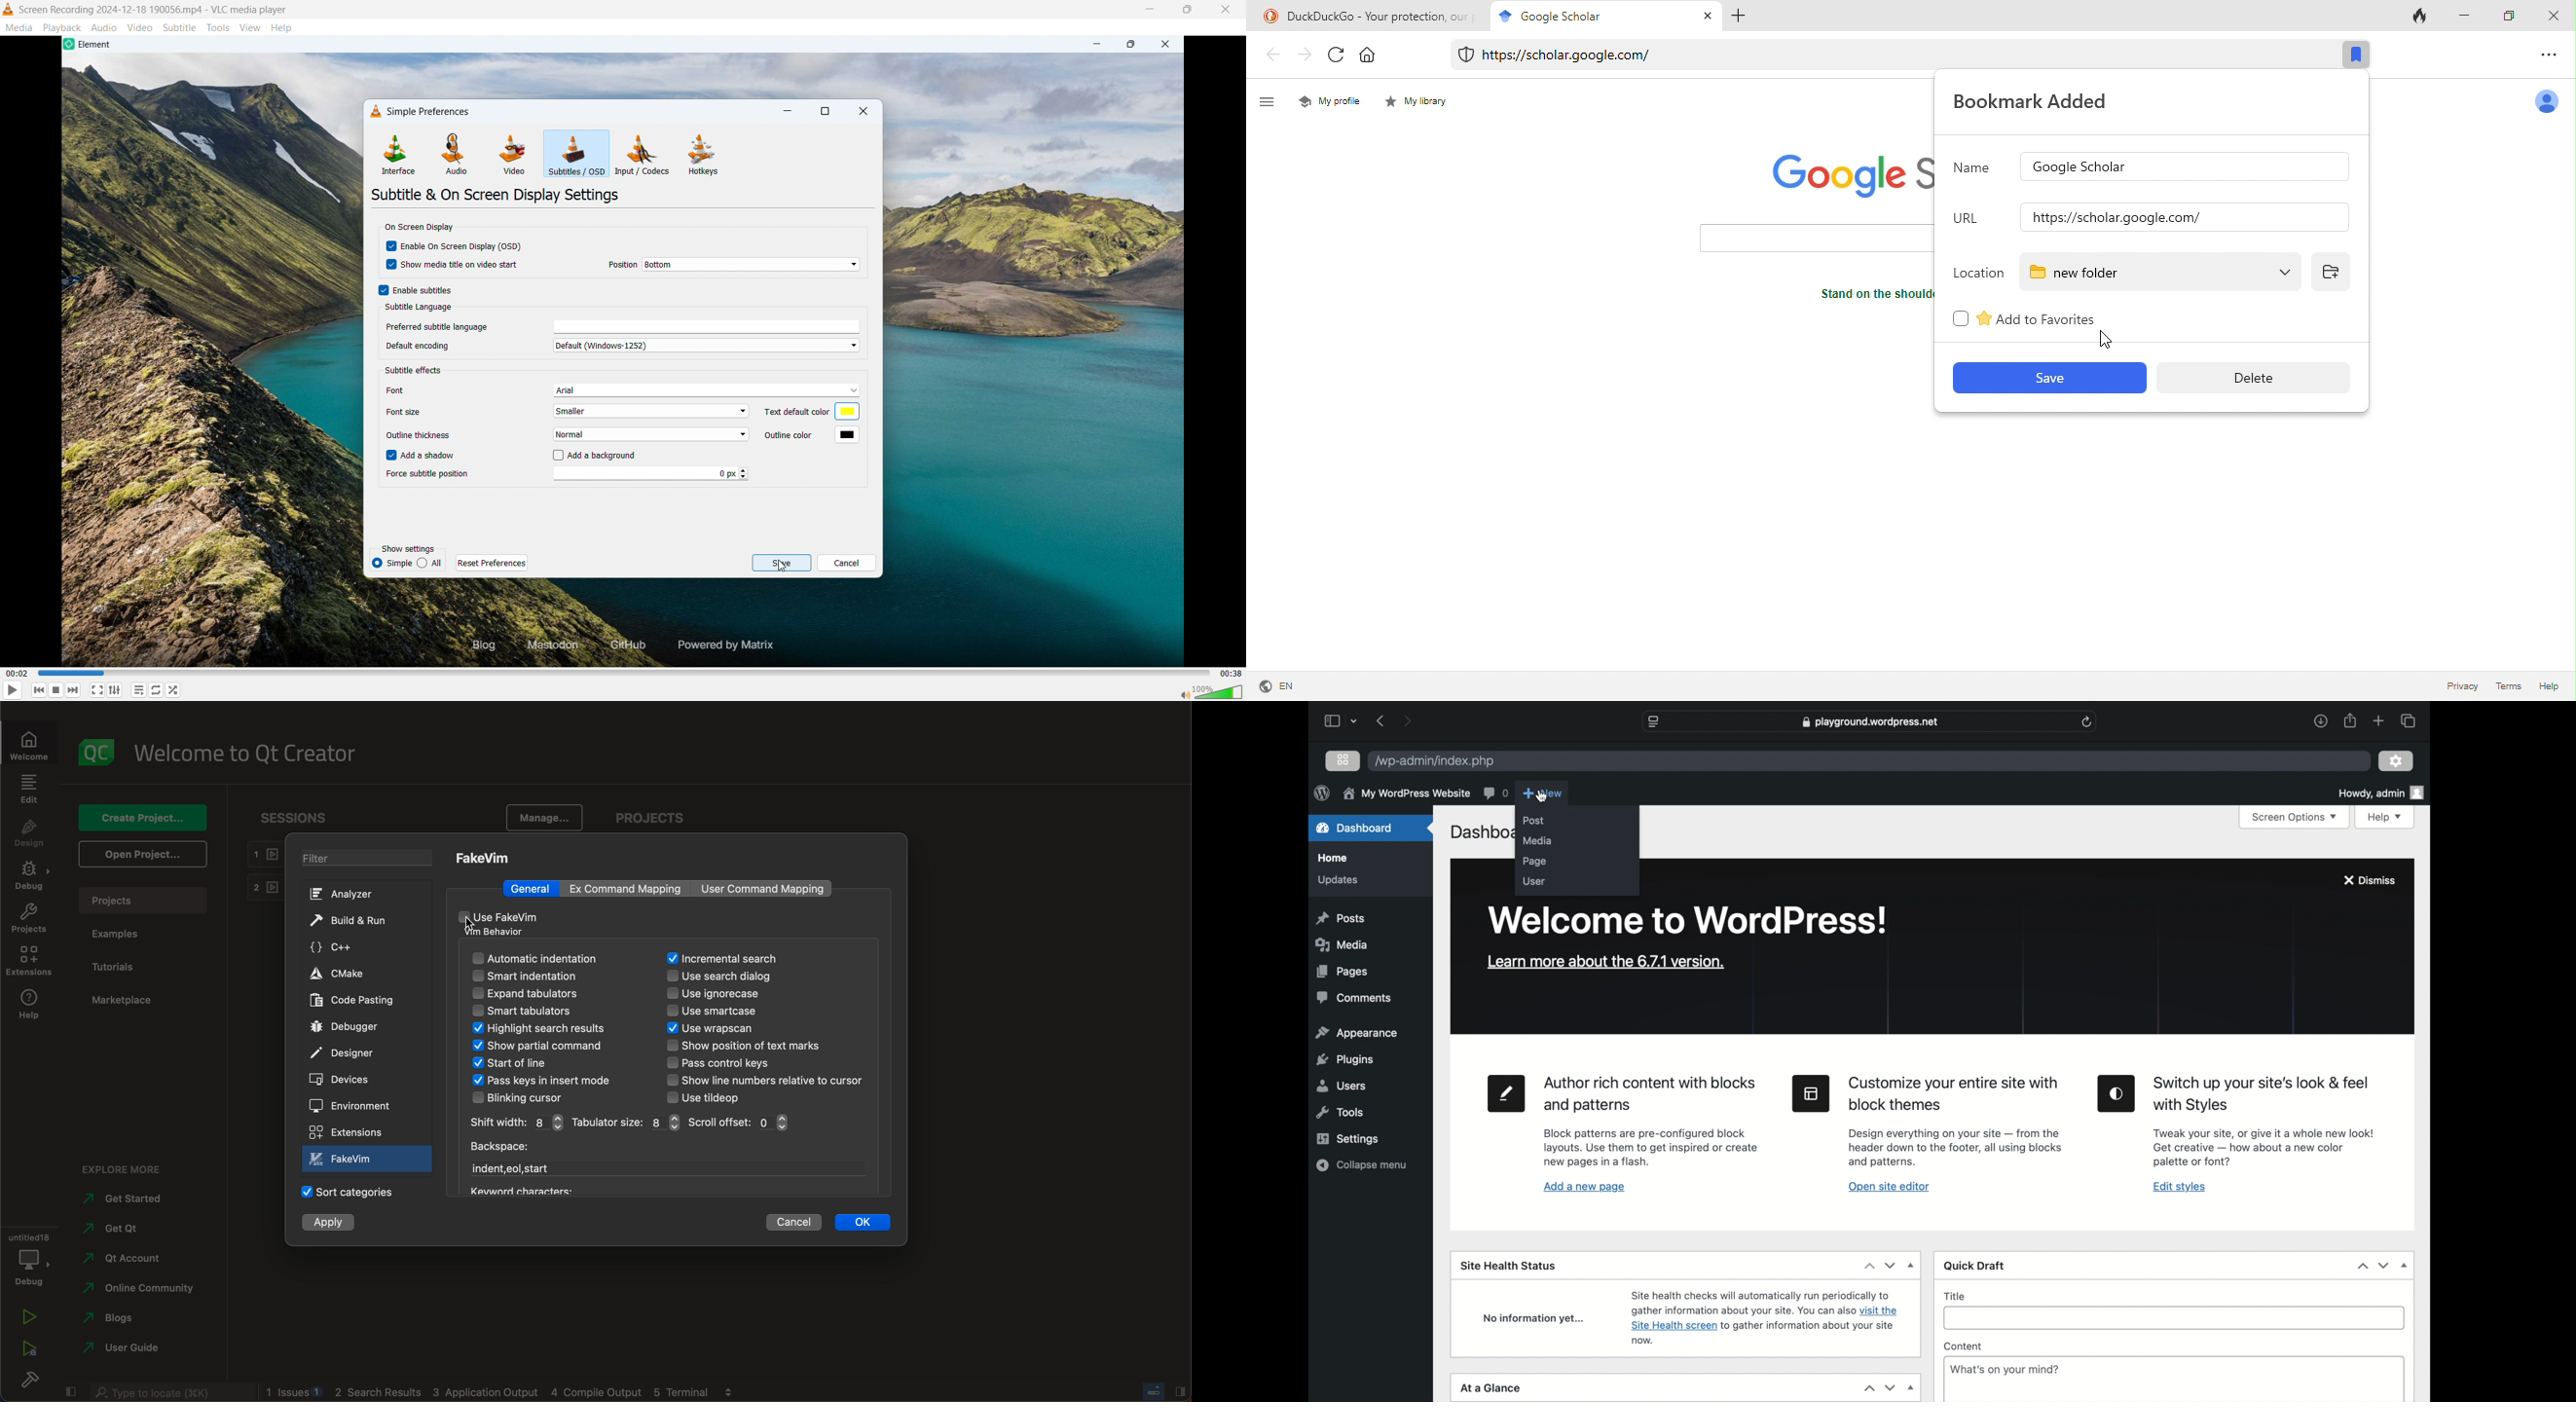 This screenshot has width=2576, height=1428. What do you see at coordinates (1912, 1266) in the screenshot?
I see `dropdown` at bounding box center [1912, 1266].